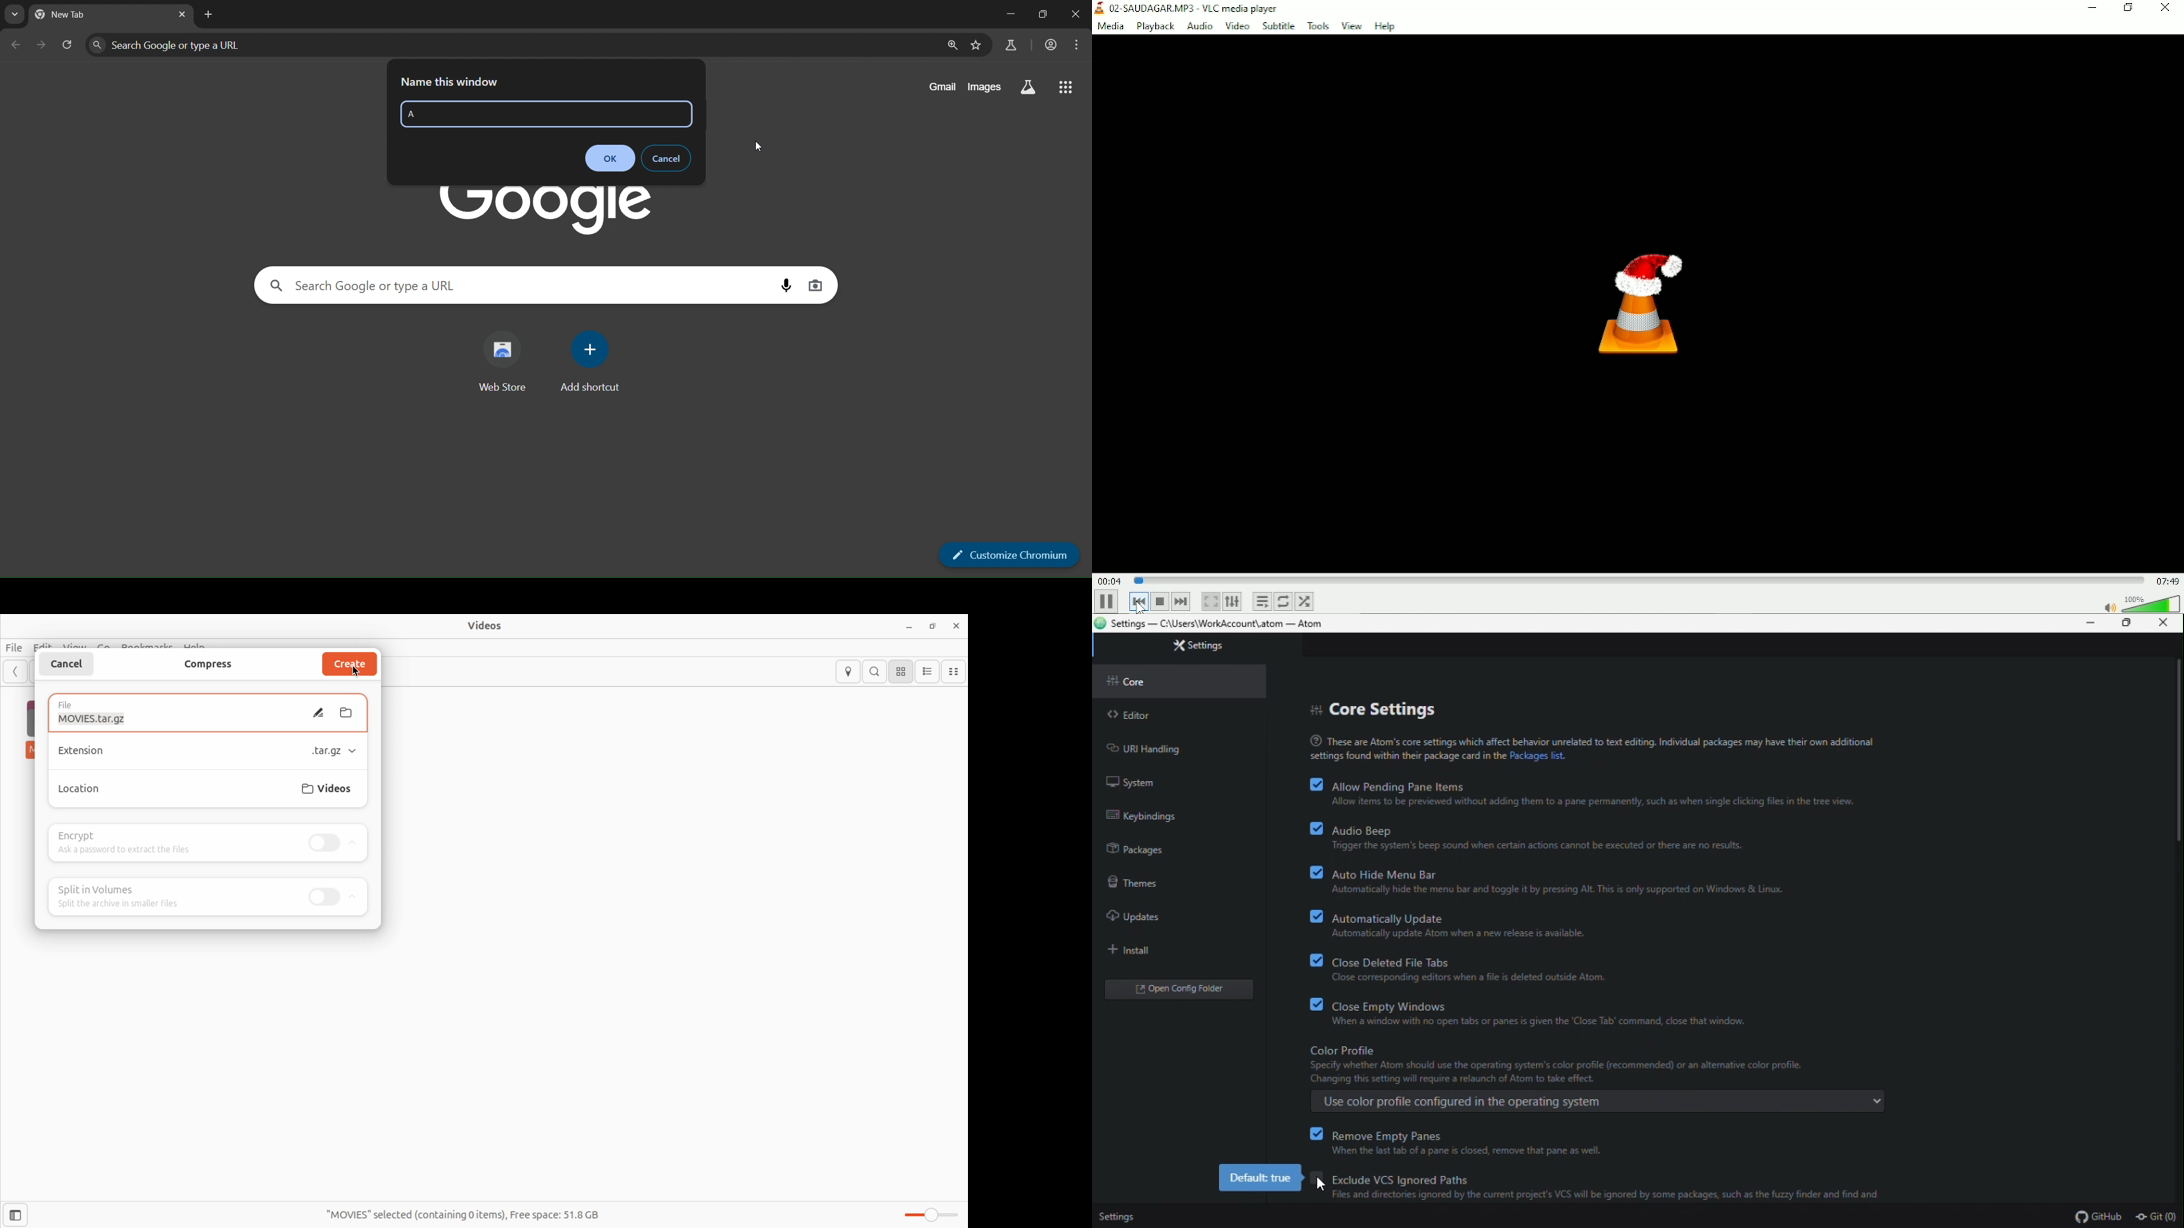  Describe the element at coordinates (1593, 965) in the screenshot. I see `Close deleted file tabs` at that location.